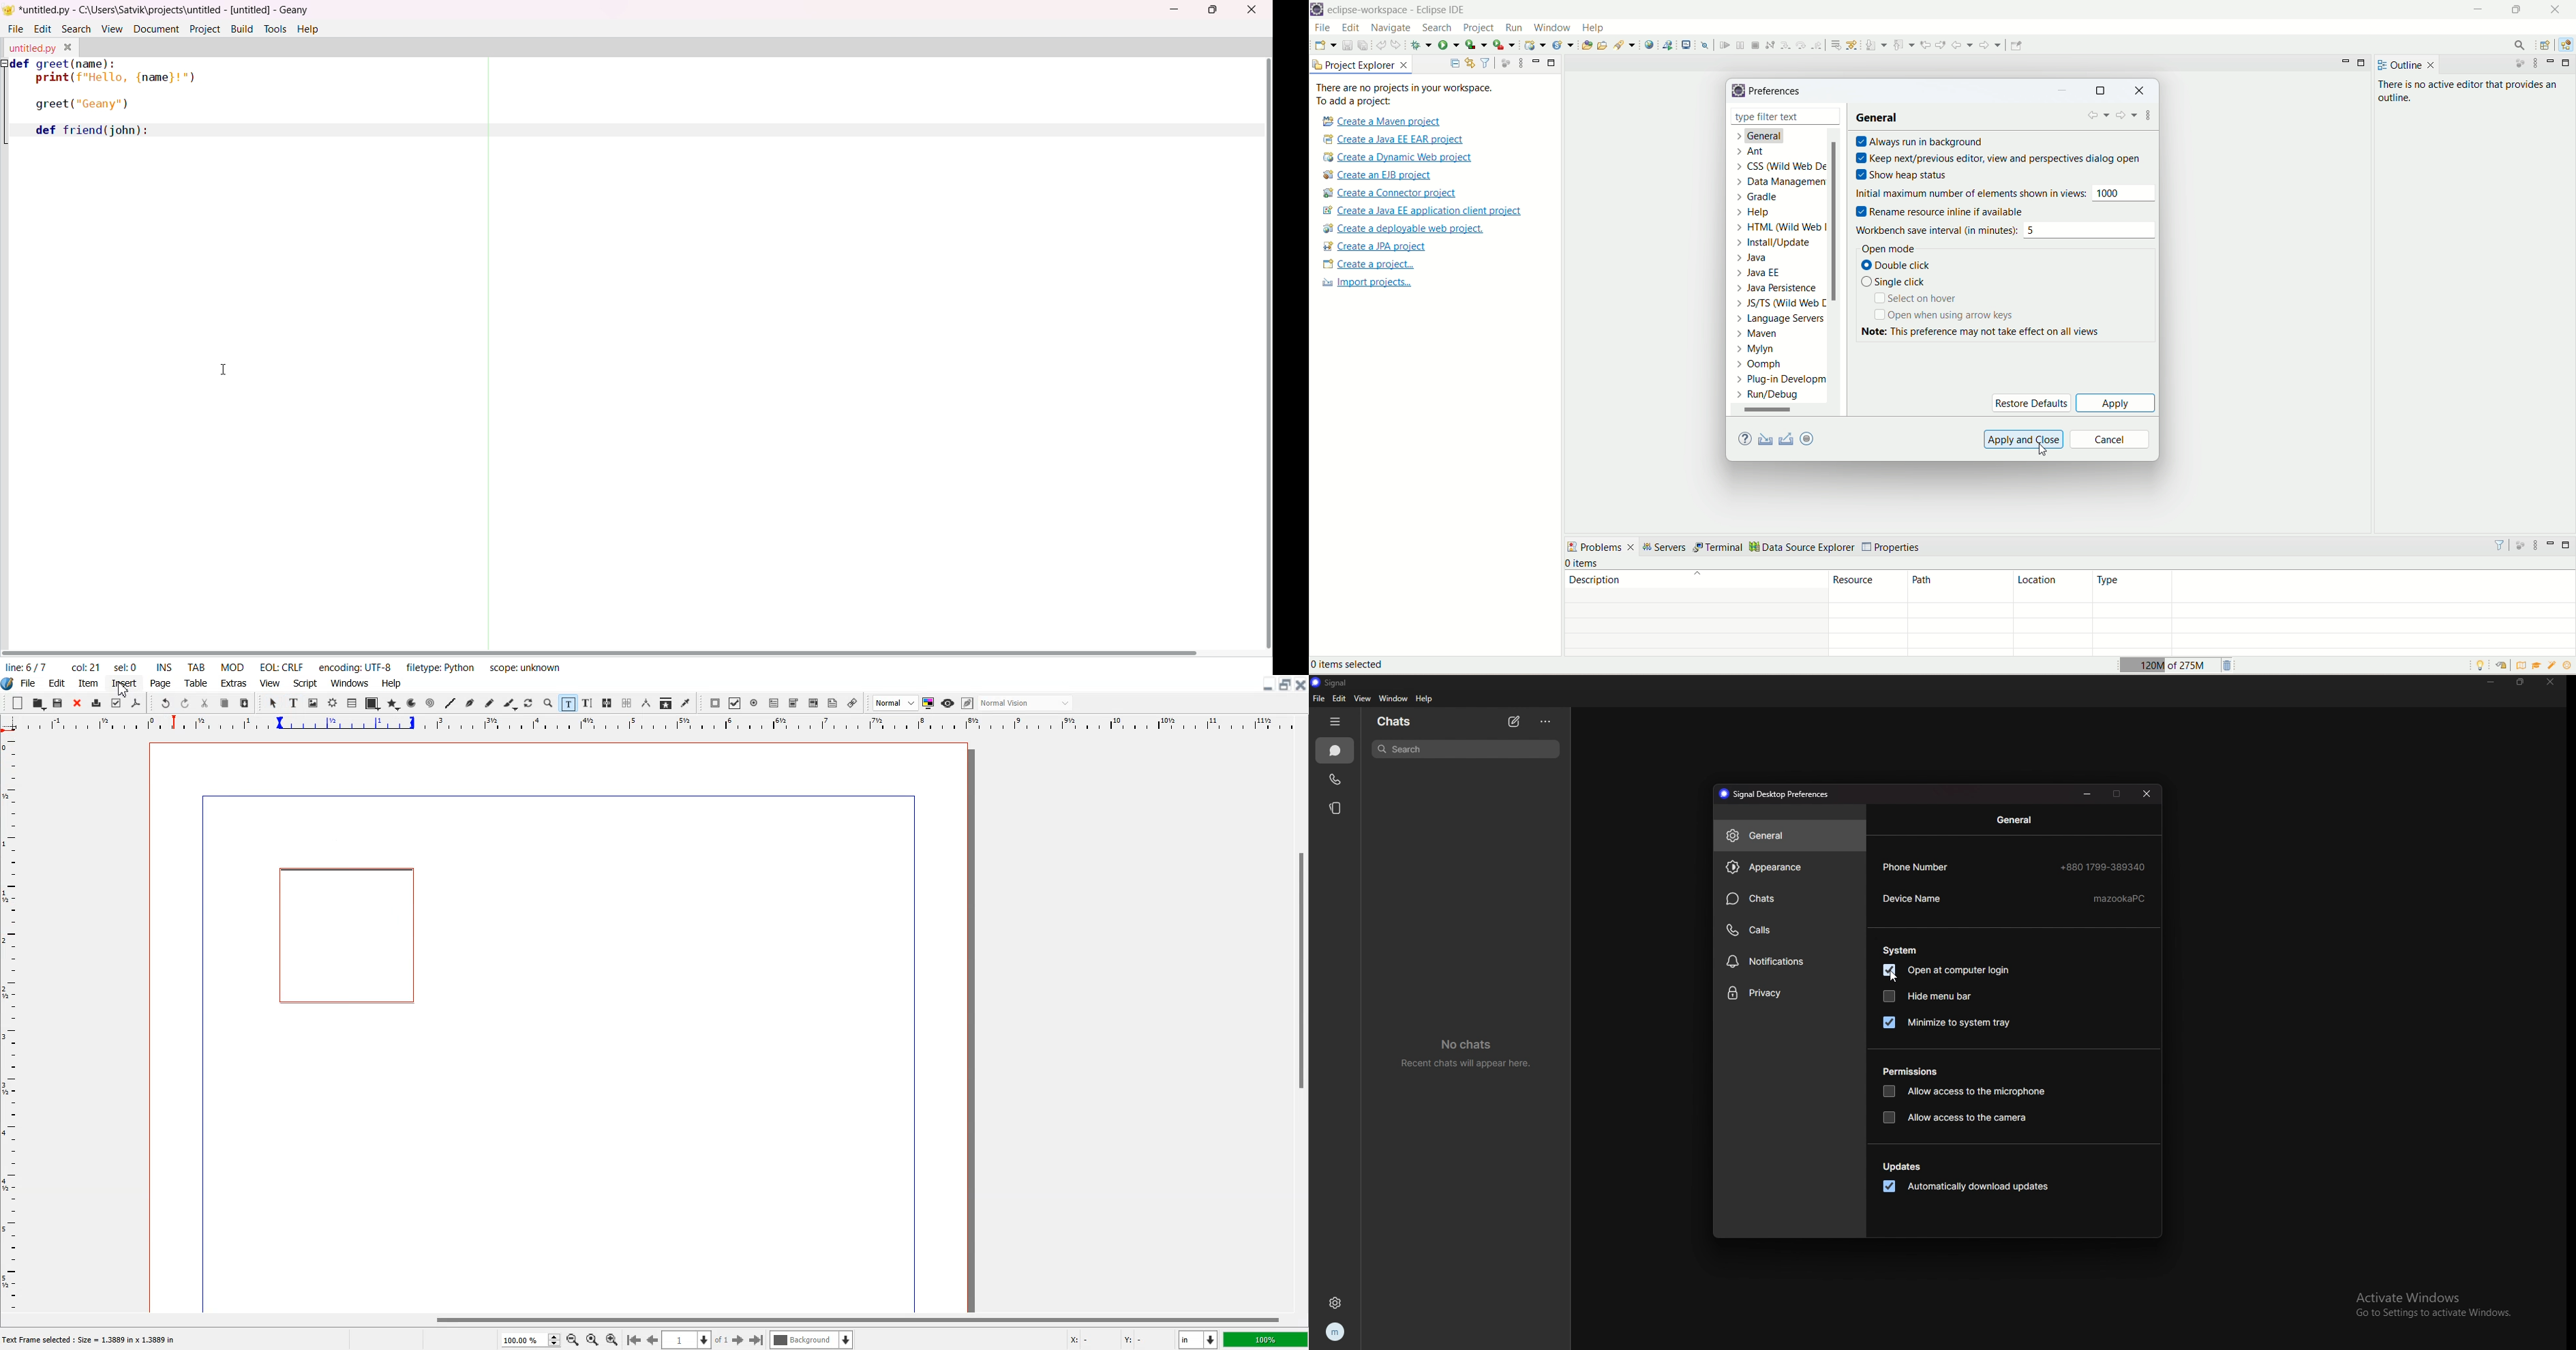 The image size is (2576, 1372). I want to click on cursor, so click(2047, 452).